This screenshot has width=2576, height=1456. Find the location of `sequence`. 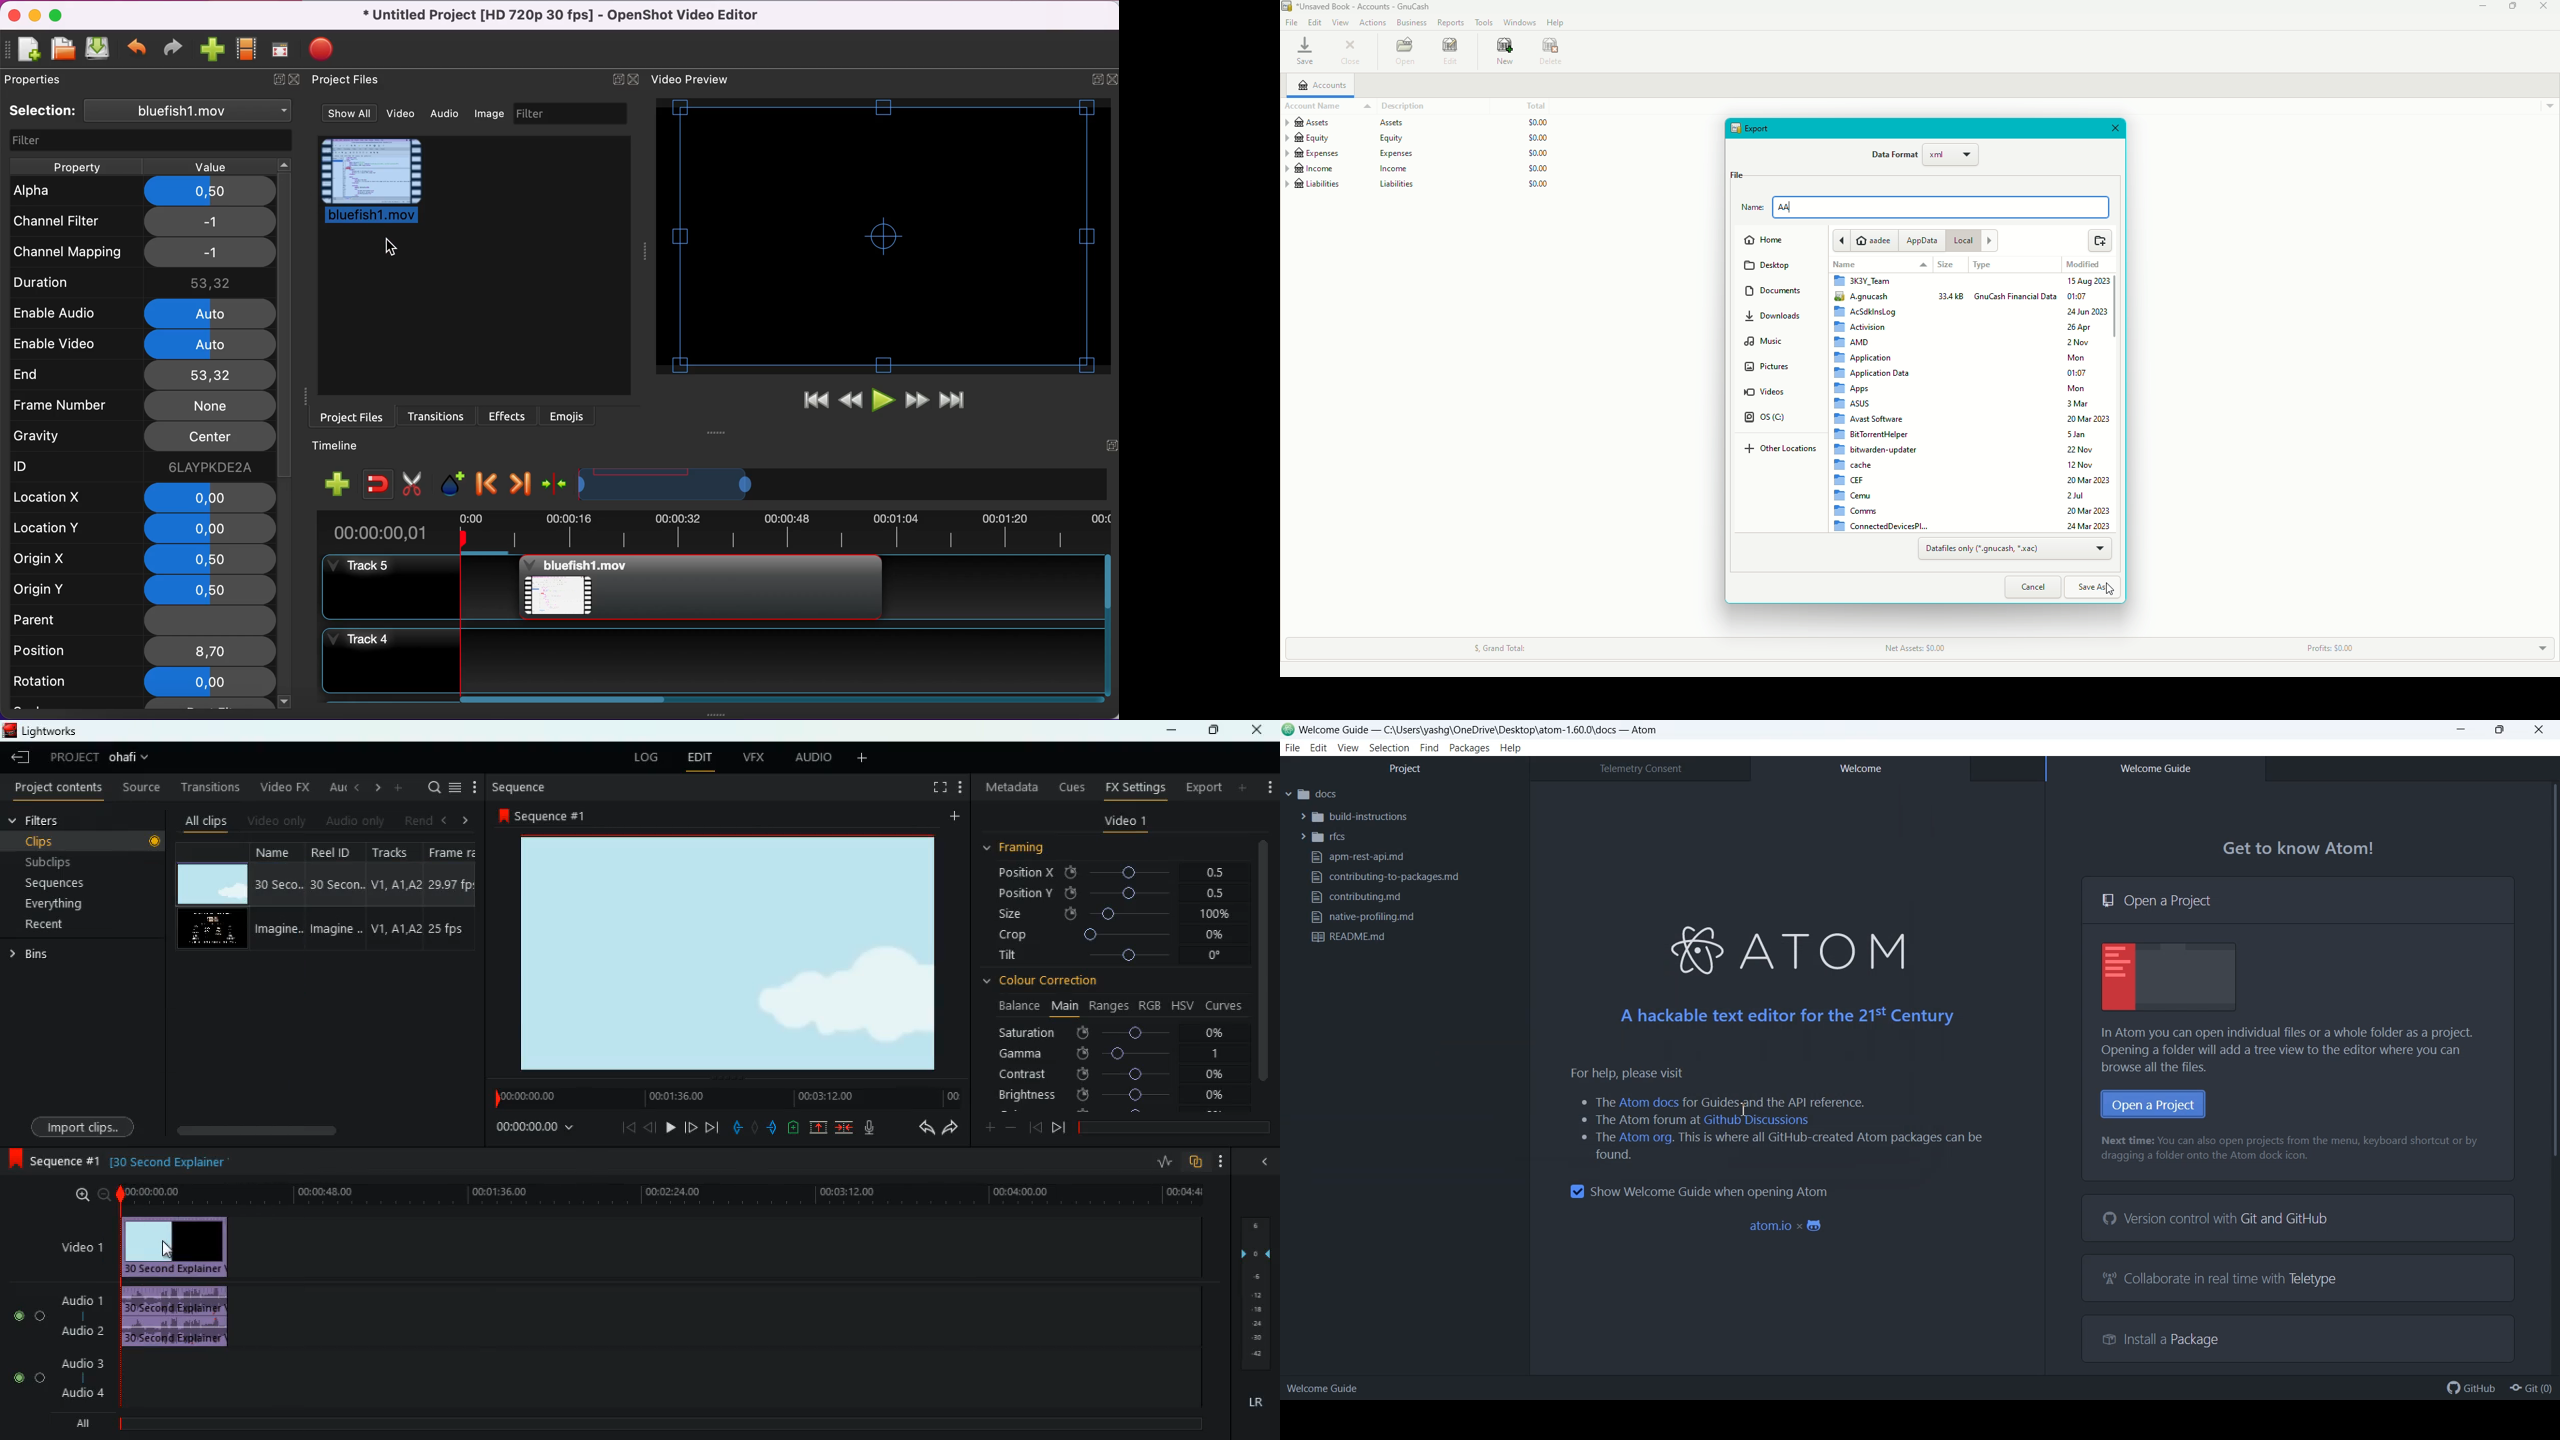

sequence is located at coordinates (518, 787).